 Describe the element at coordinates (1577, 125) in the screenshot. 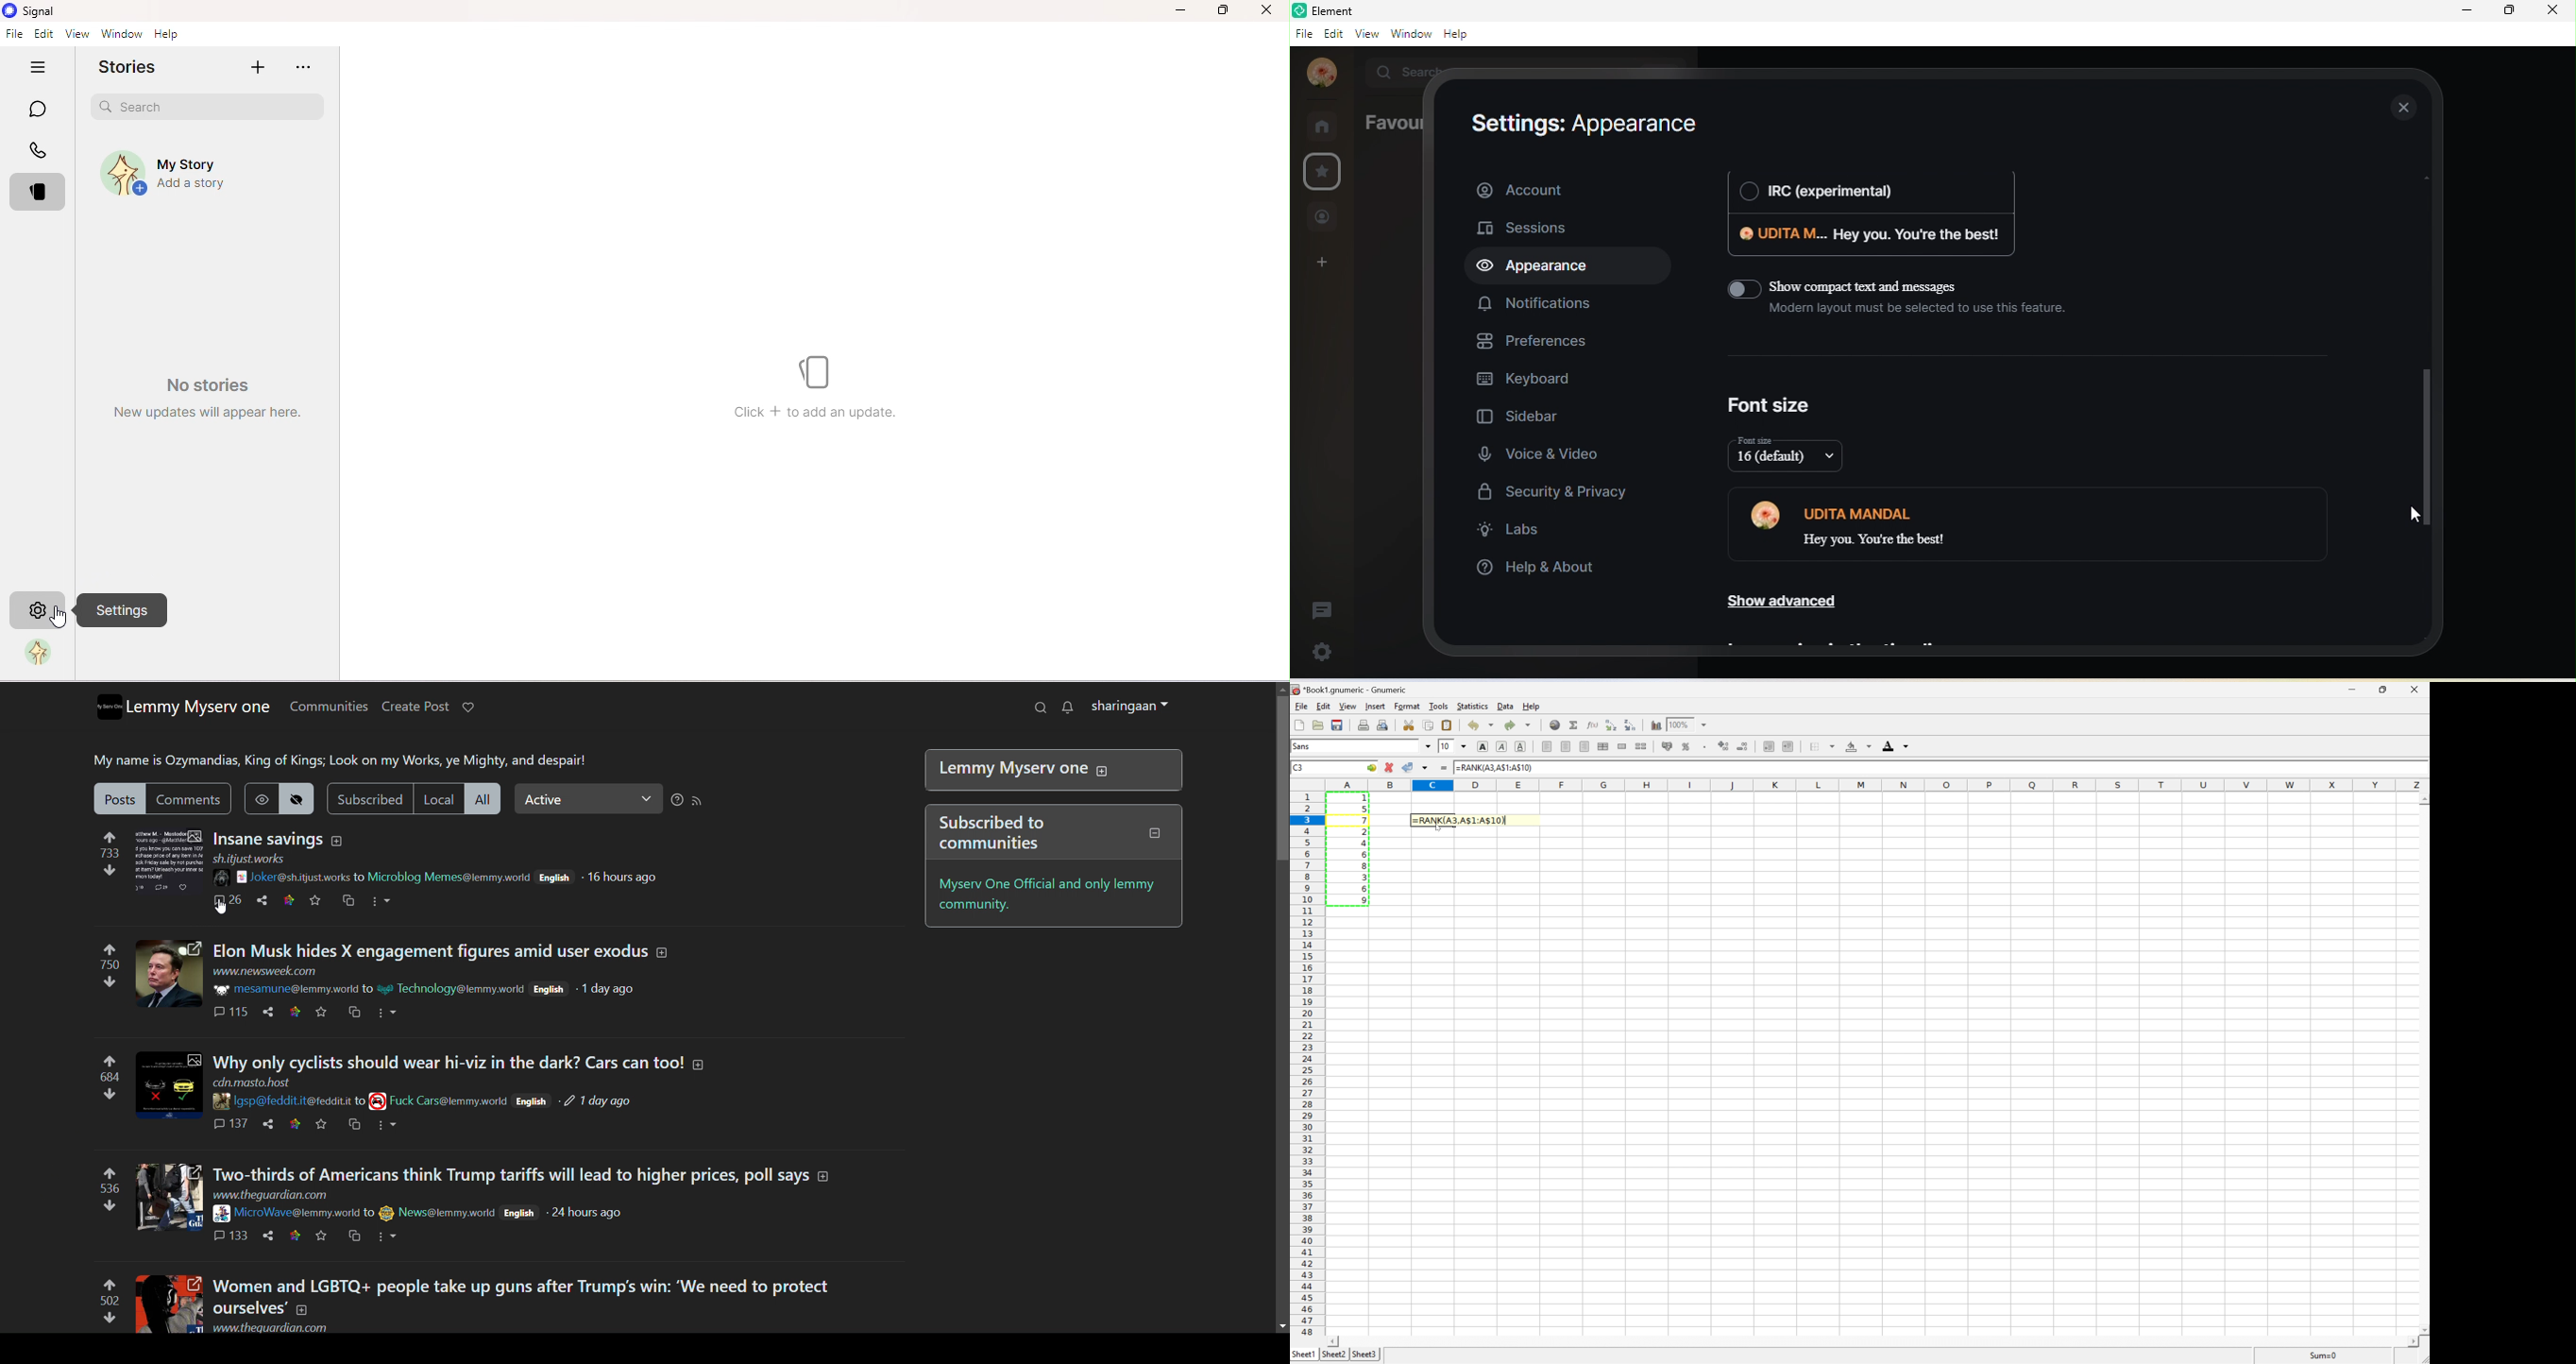

I see `setting: appearance` at that location.